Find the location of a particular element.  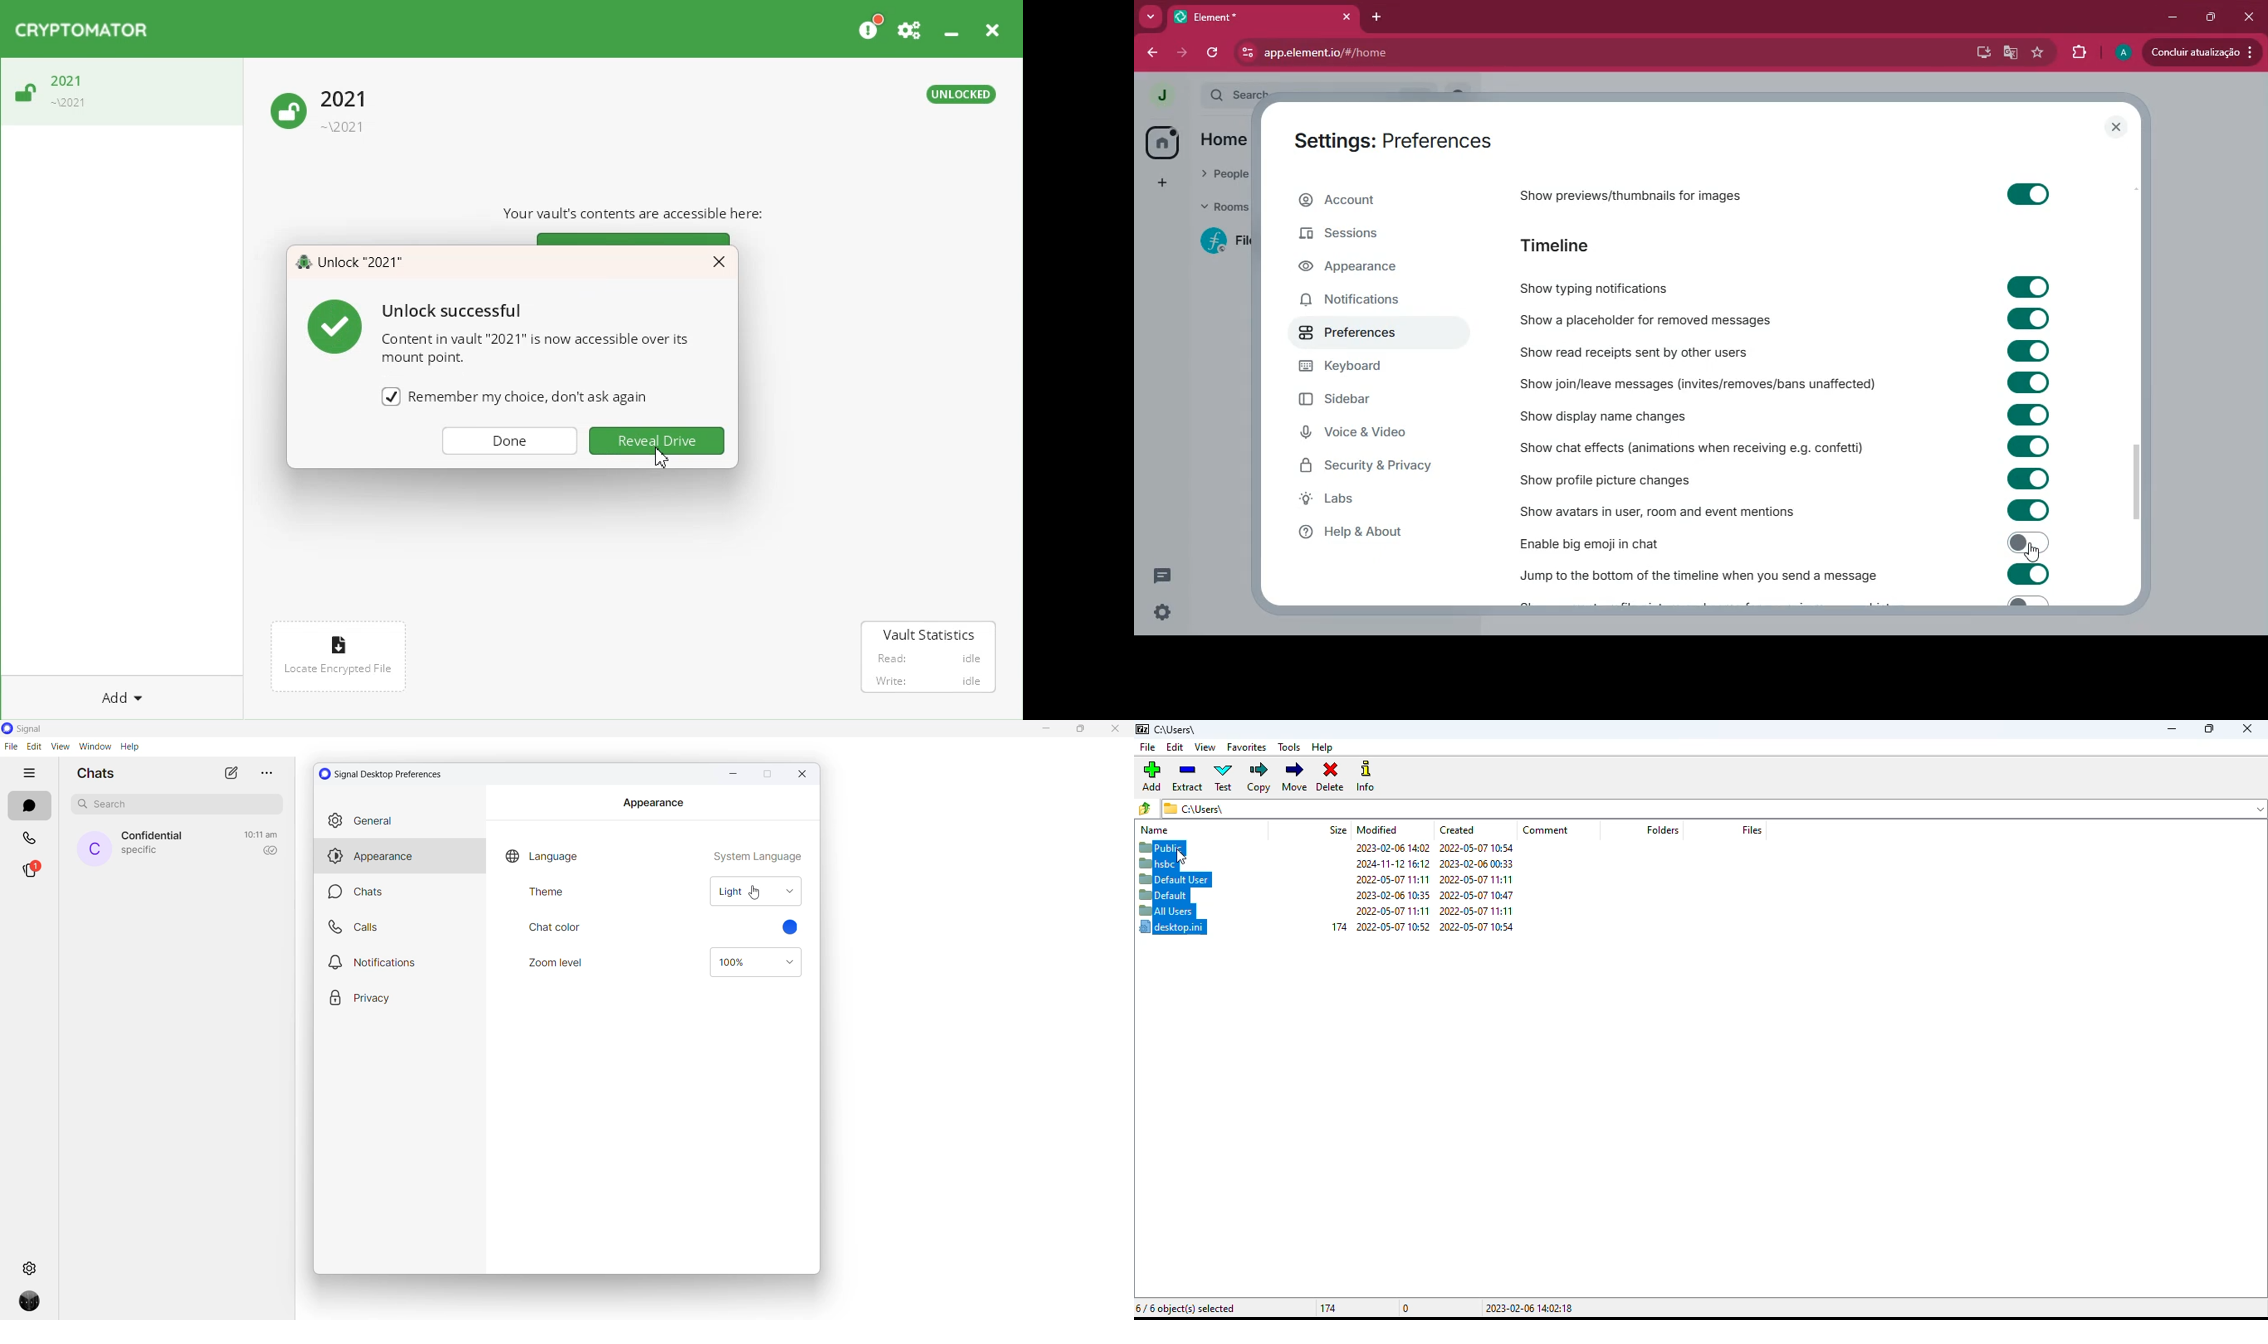

privacy is located at coordinates (395, 997).